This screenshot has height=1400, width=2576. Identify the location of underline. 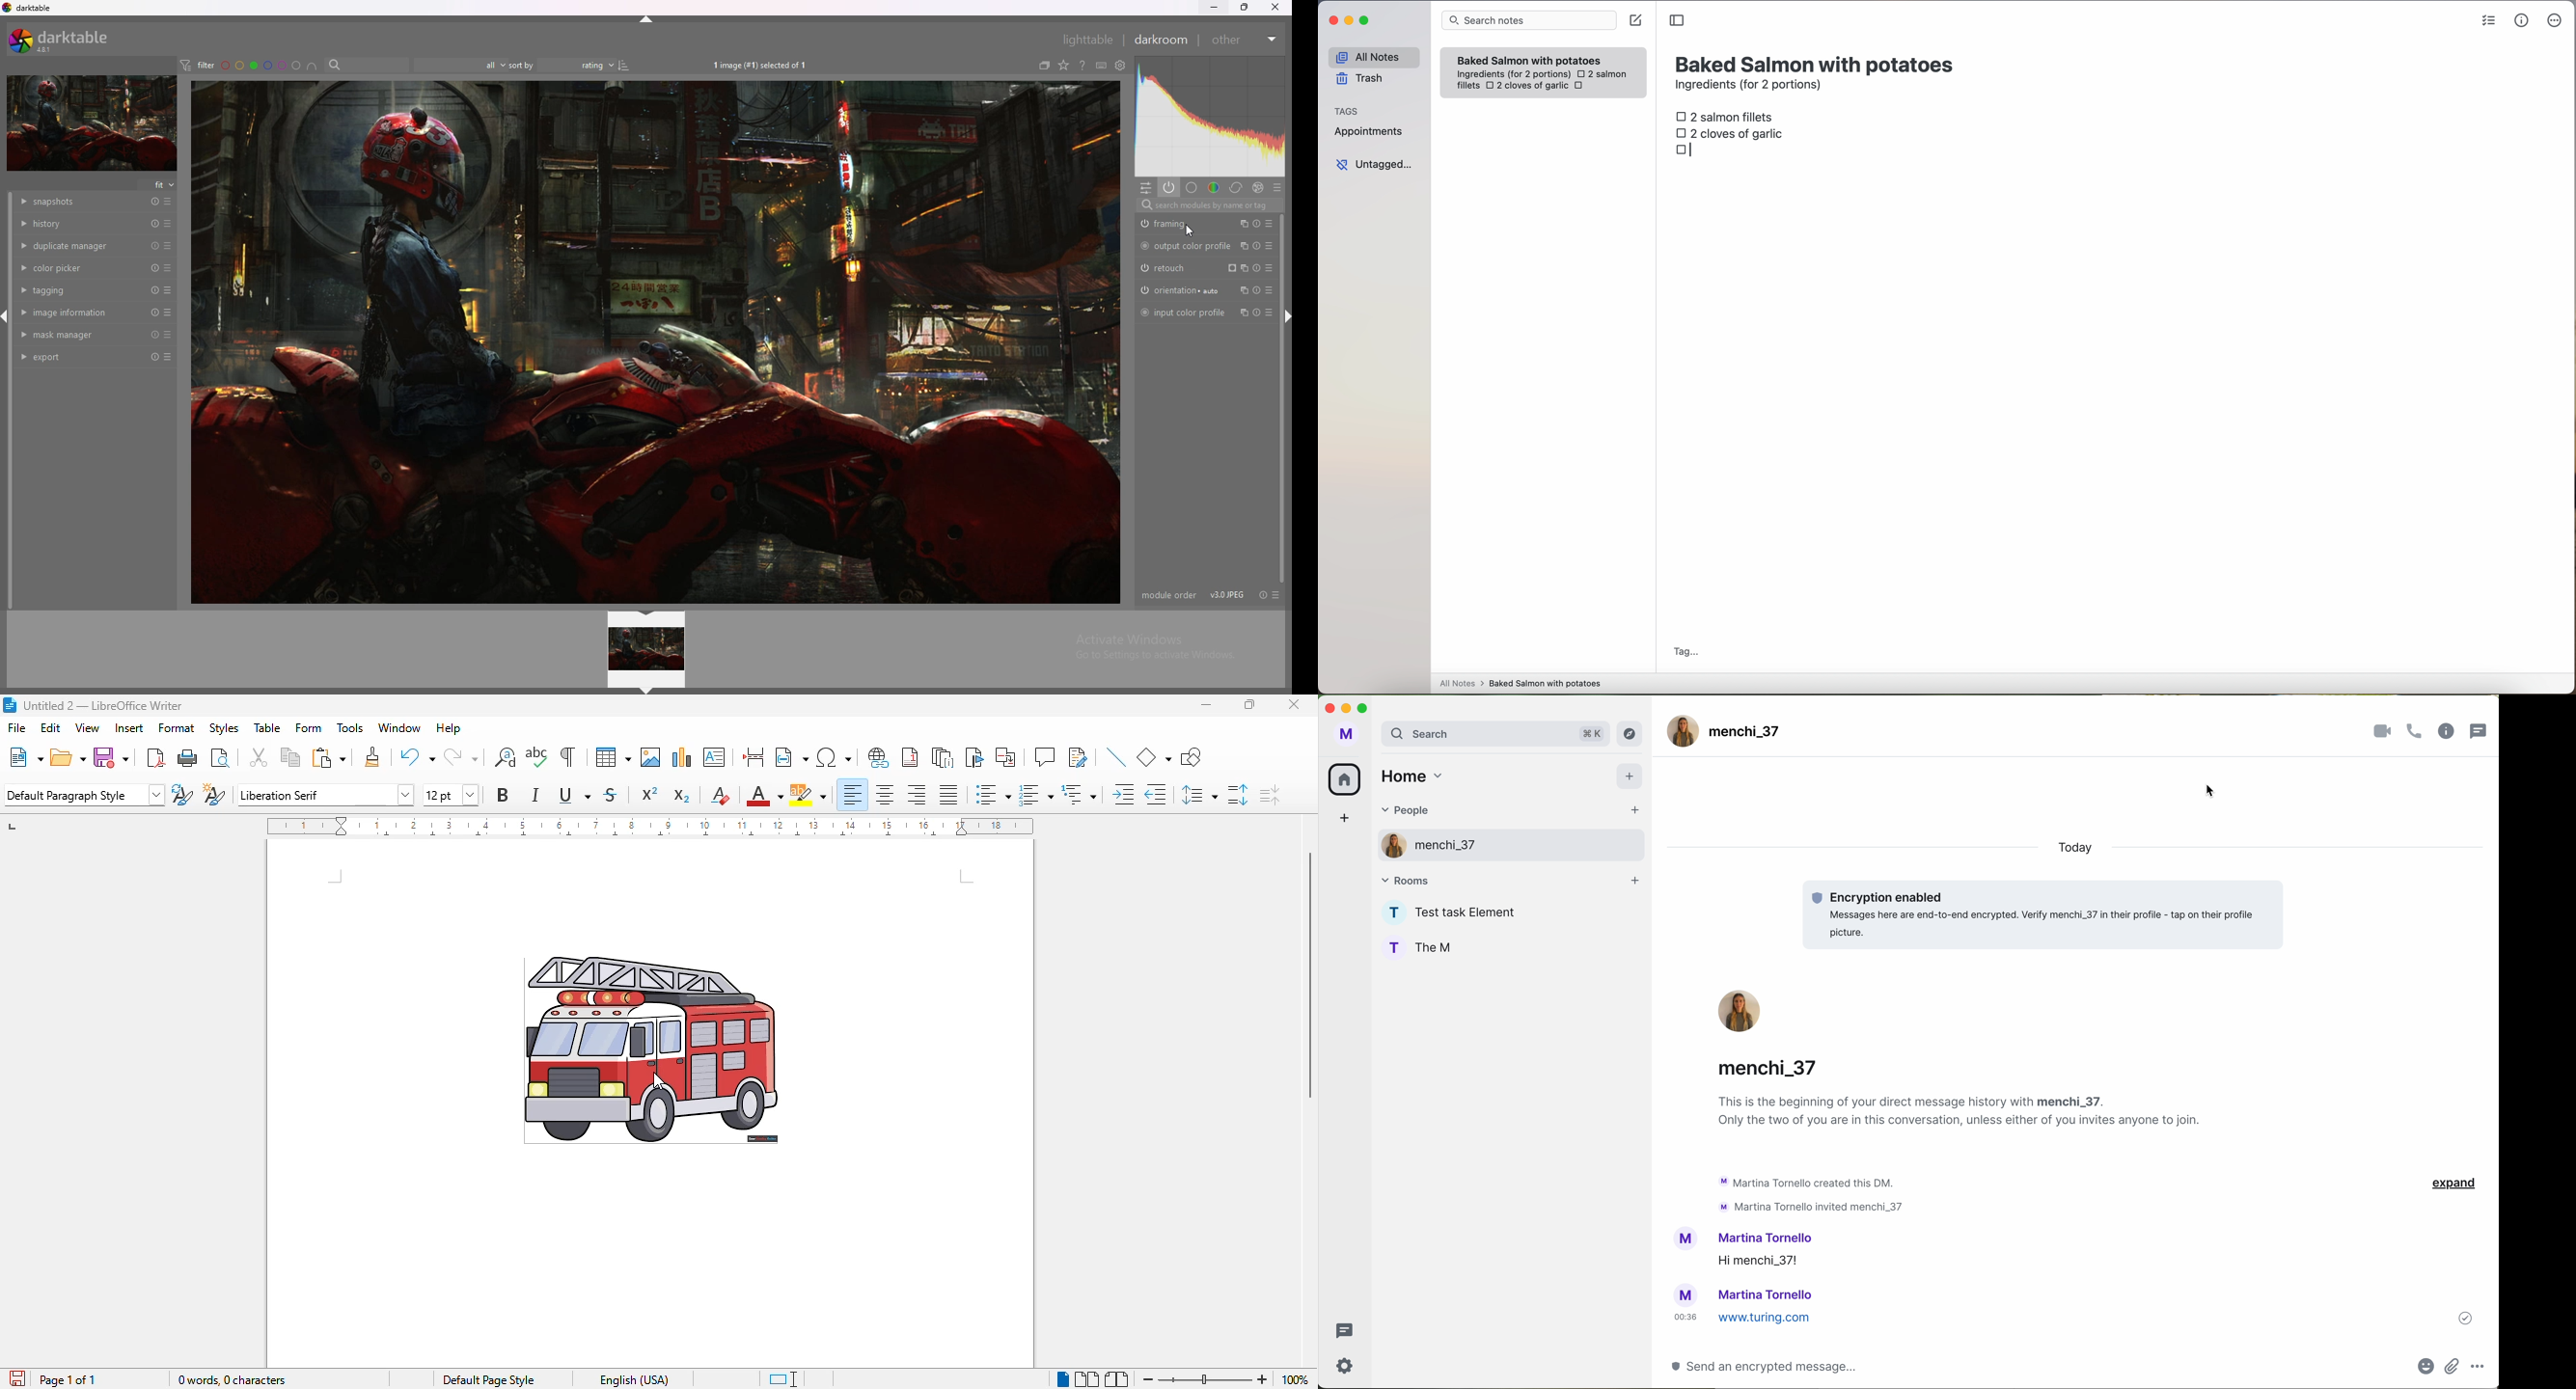
(575, 795).